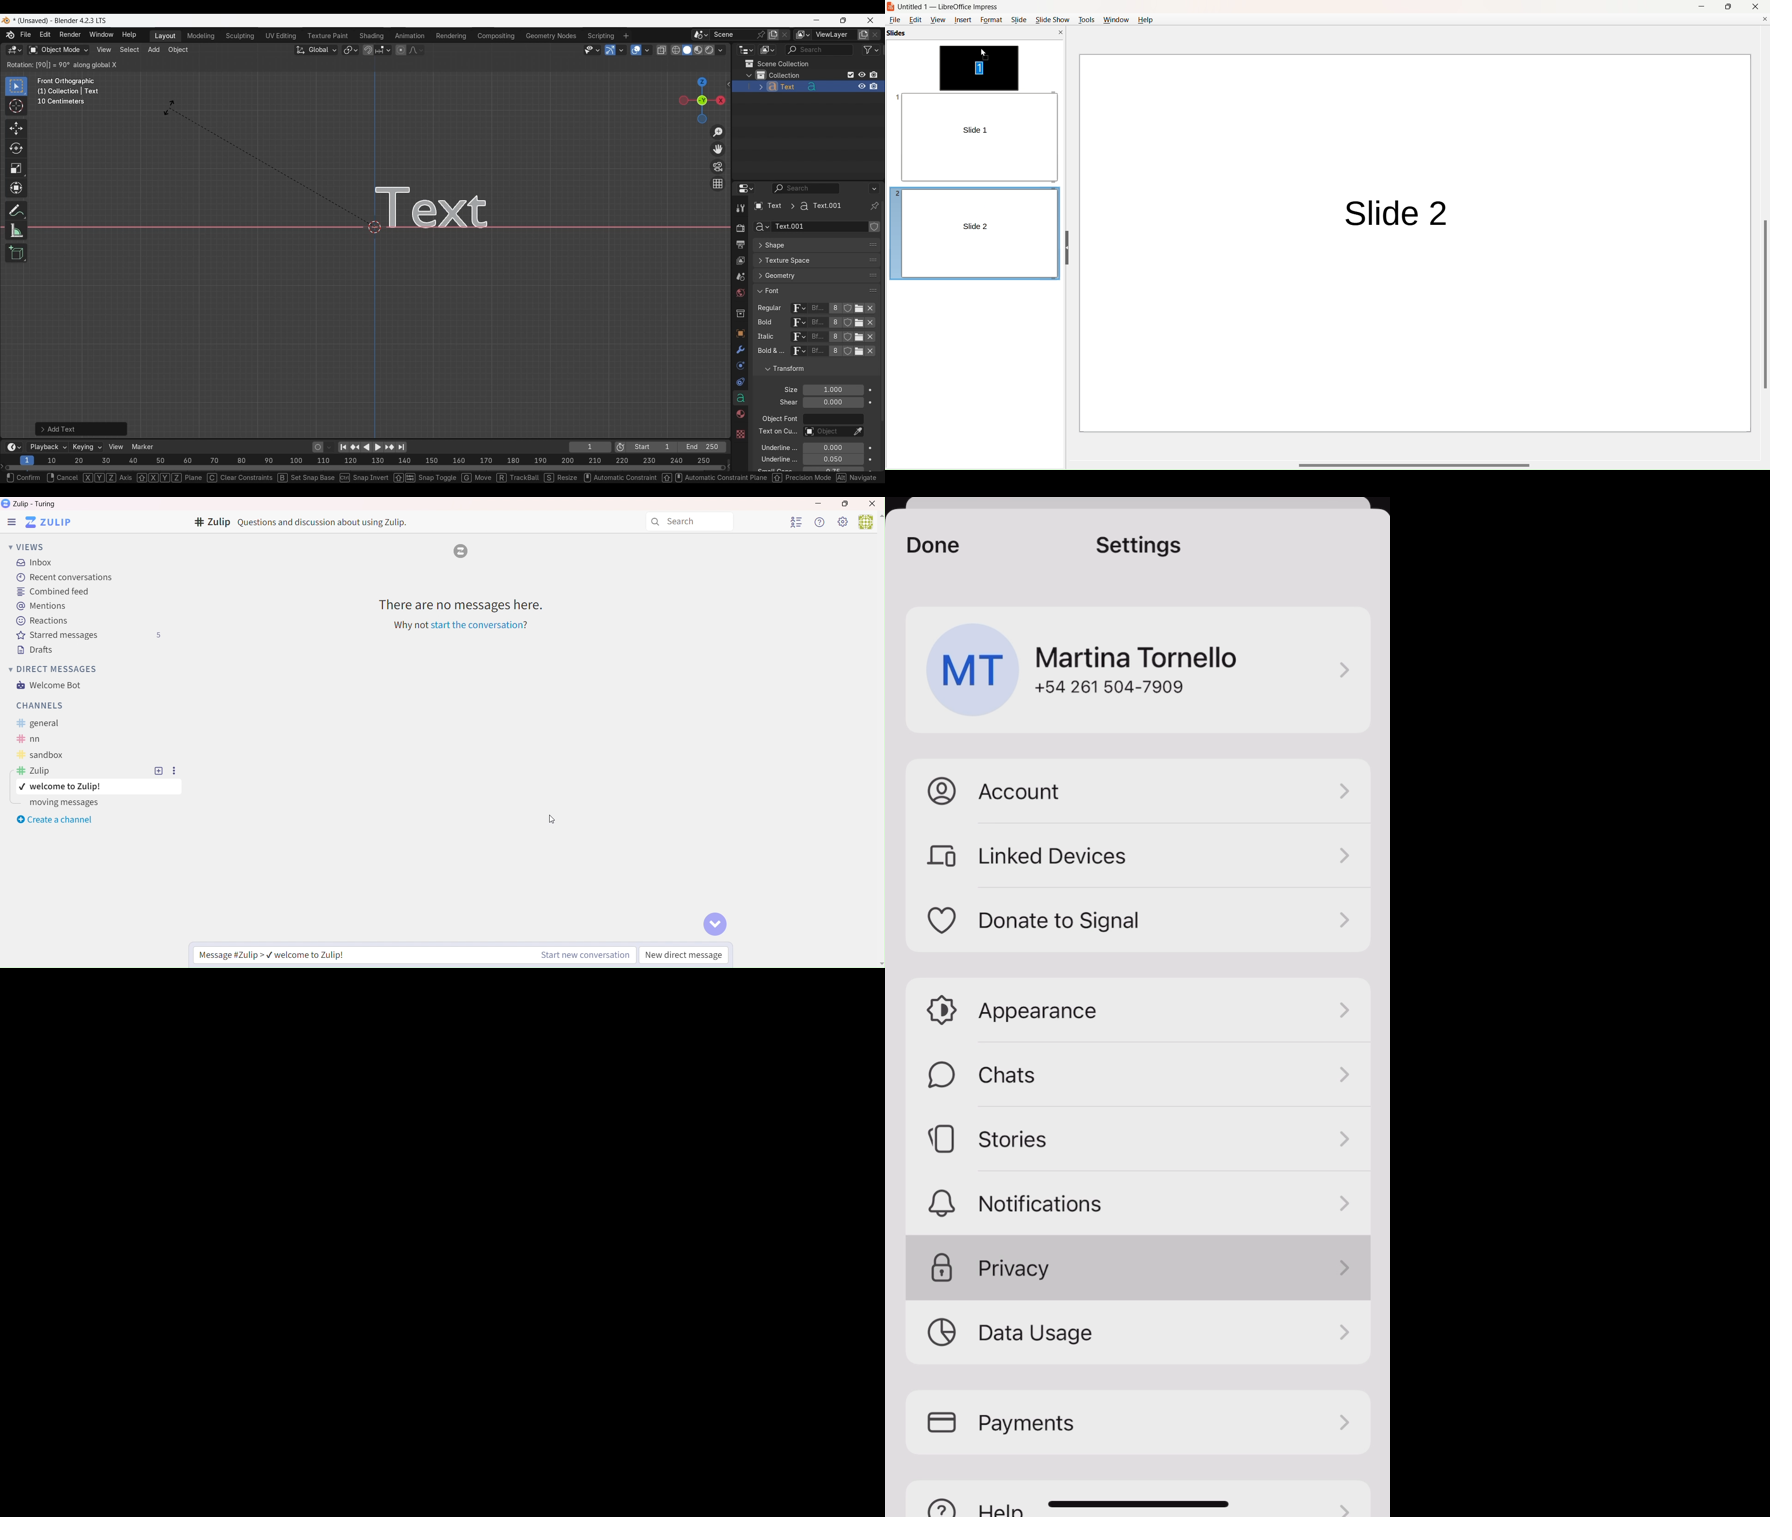  What do you see at coordinates (36, 706) in the screenshot?
I see `Channels` at bounding box center [36, 706].